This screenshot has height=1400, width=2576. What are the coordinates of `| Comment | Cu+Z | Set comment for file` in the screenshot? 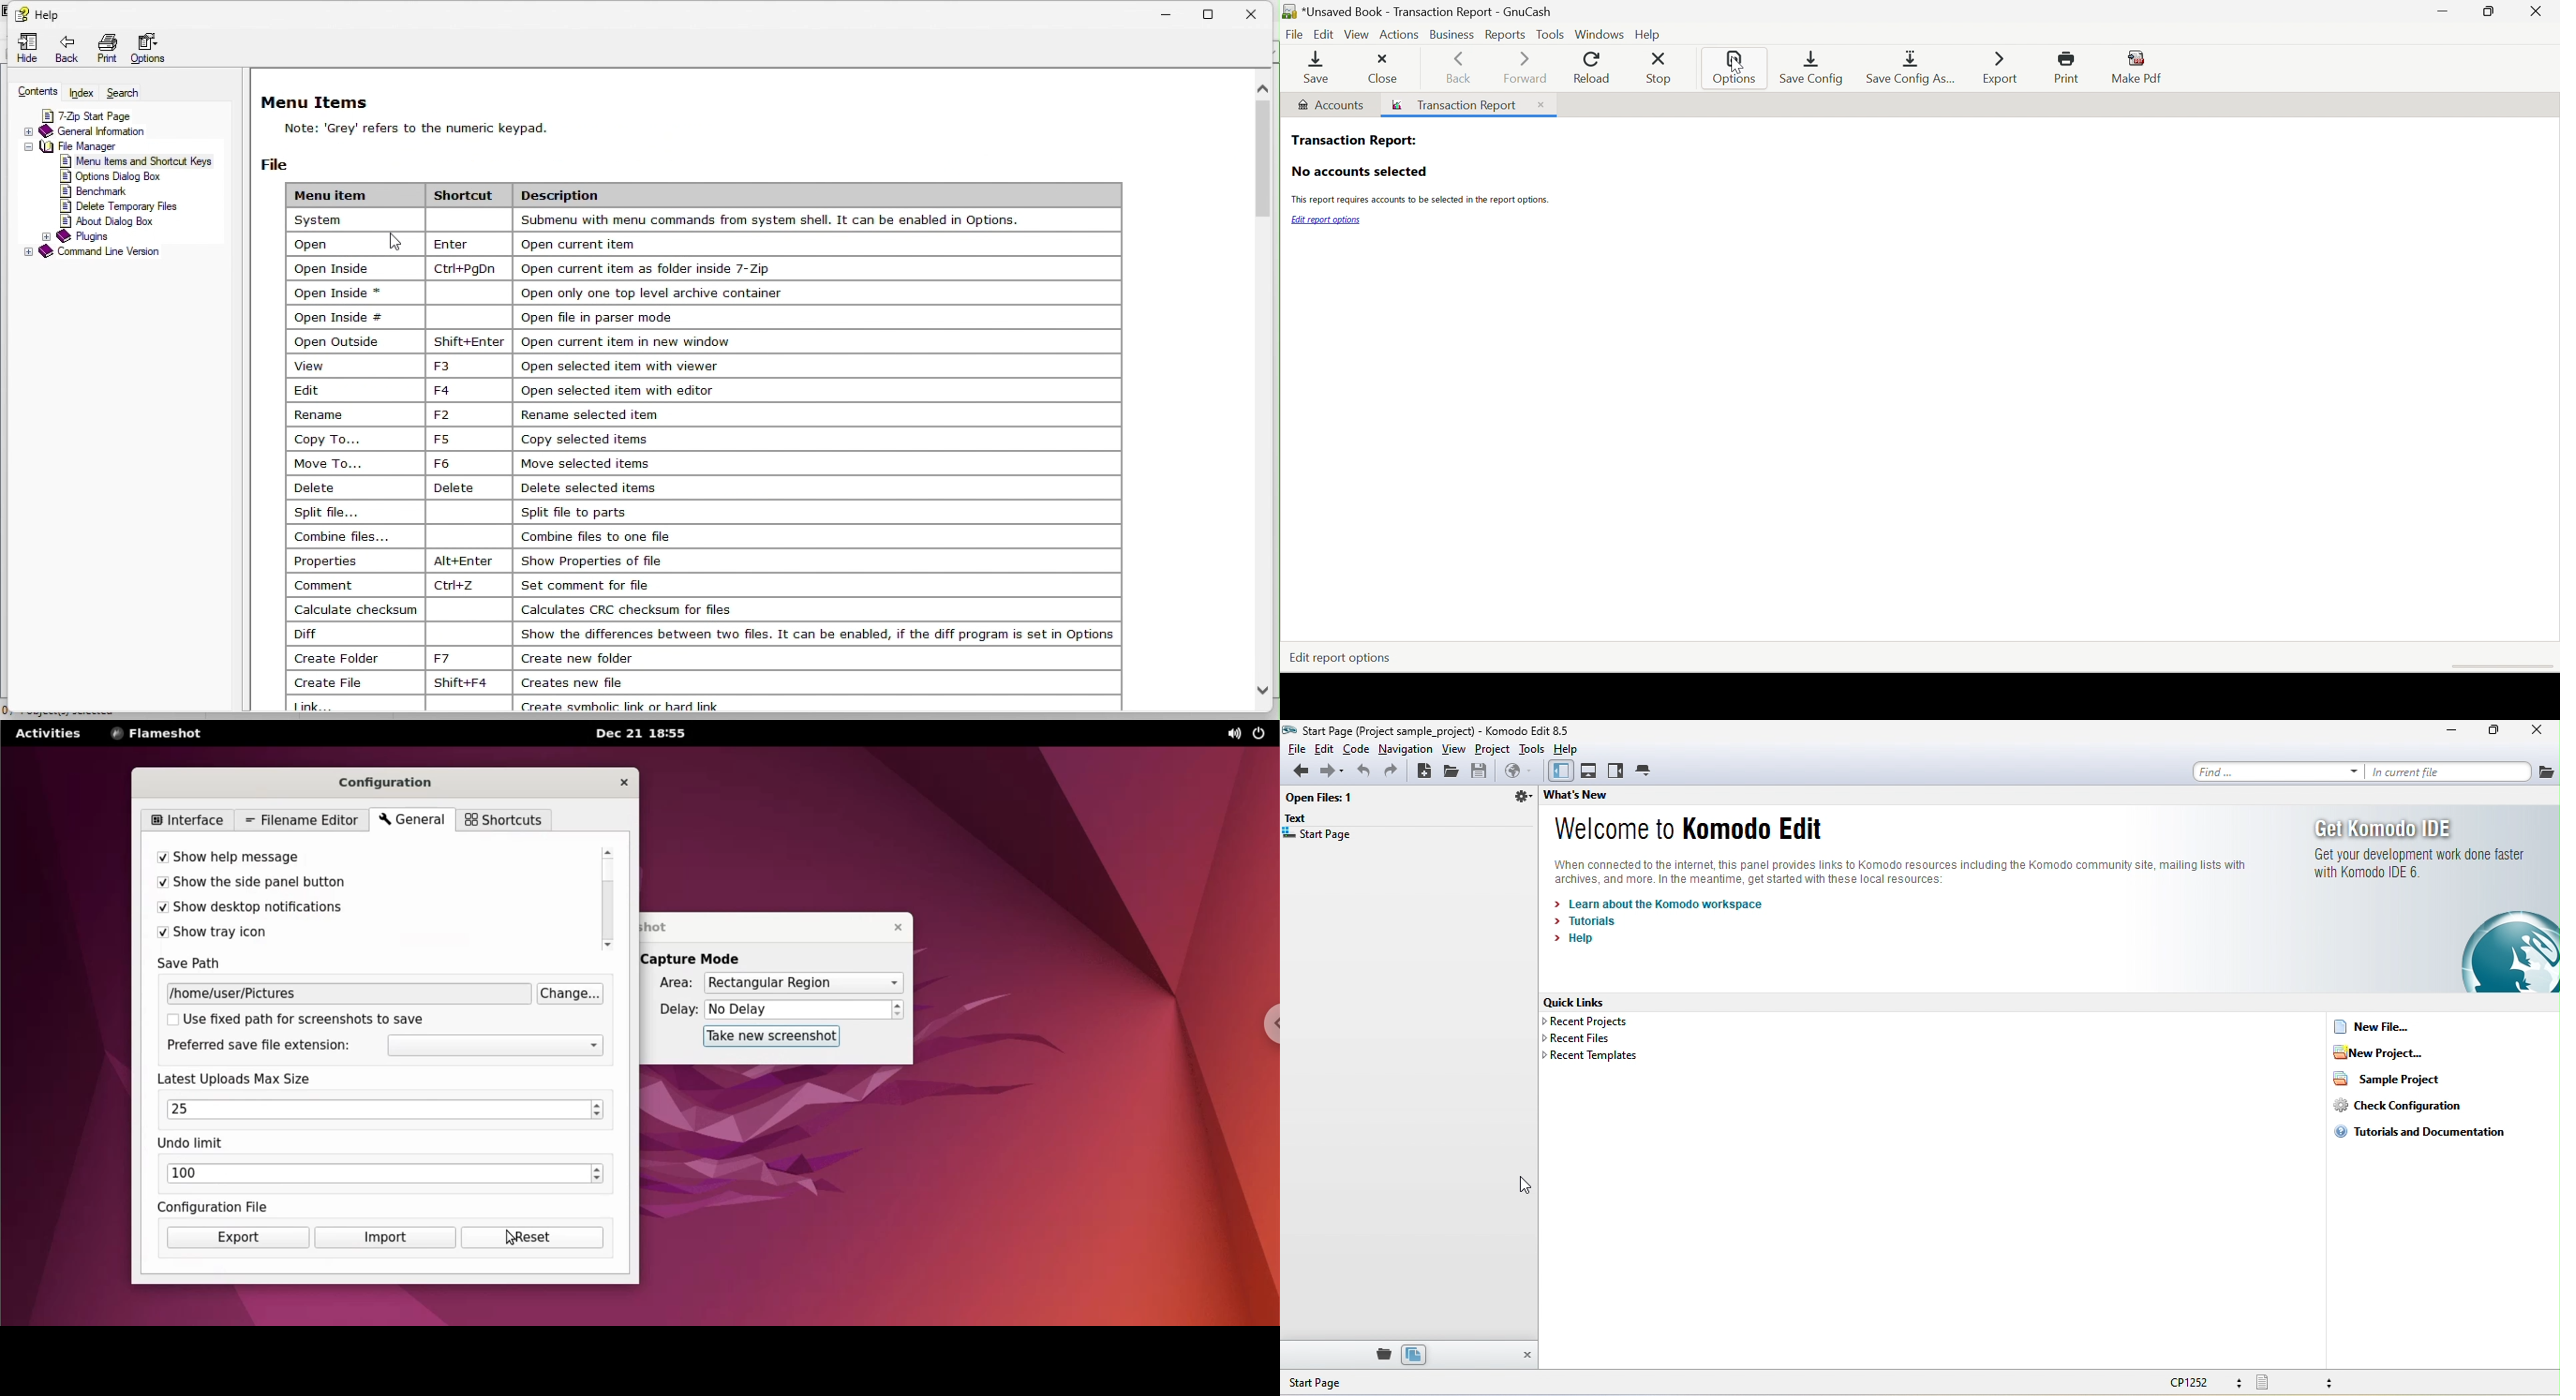 It's located at (483, 585).